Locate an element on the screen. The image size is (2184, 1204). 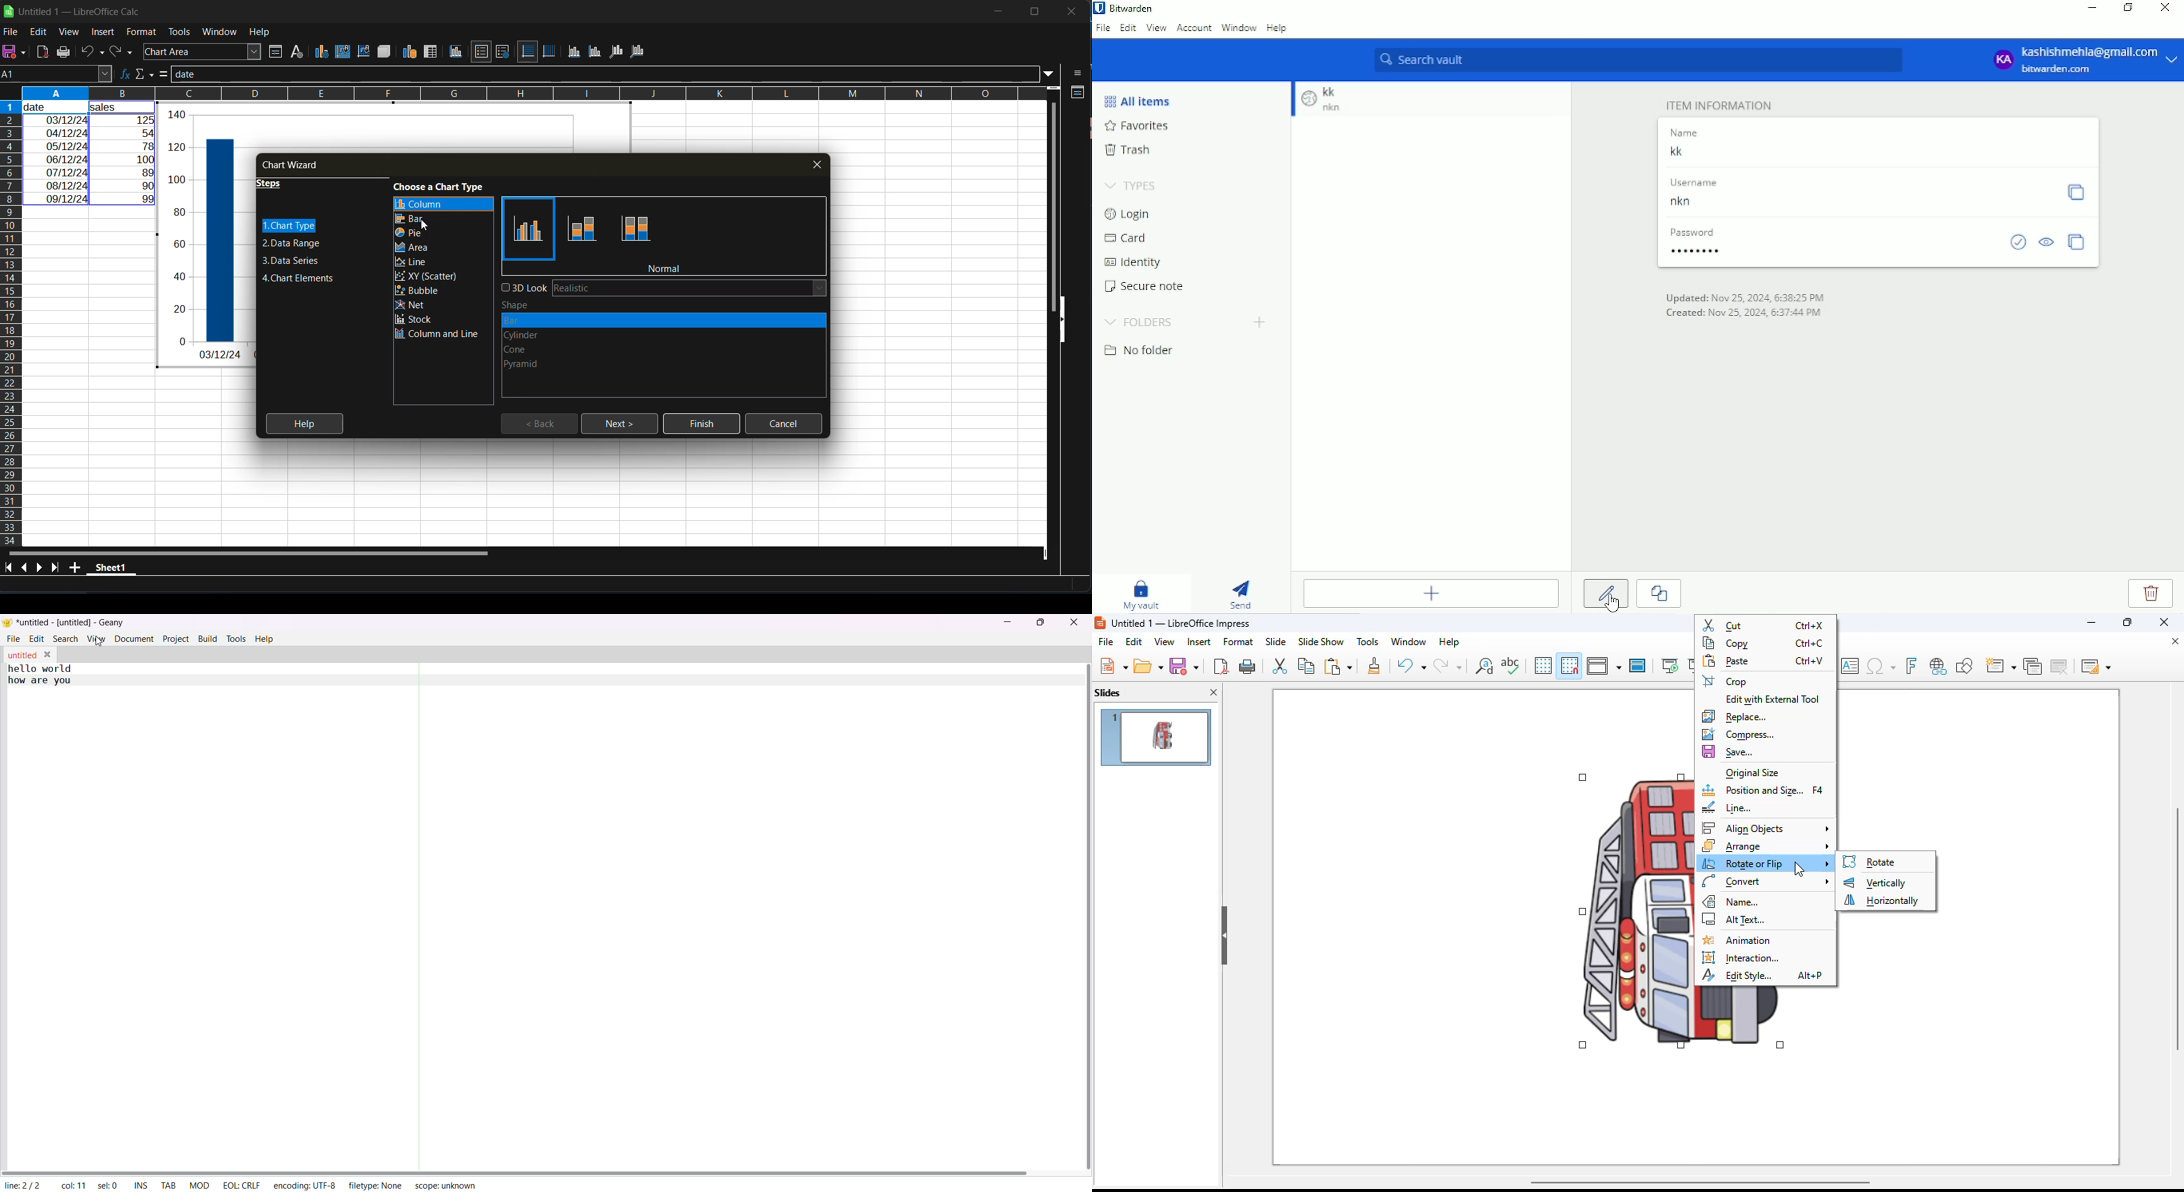
interaction is located at coordinates (1741, 958).